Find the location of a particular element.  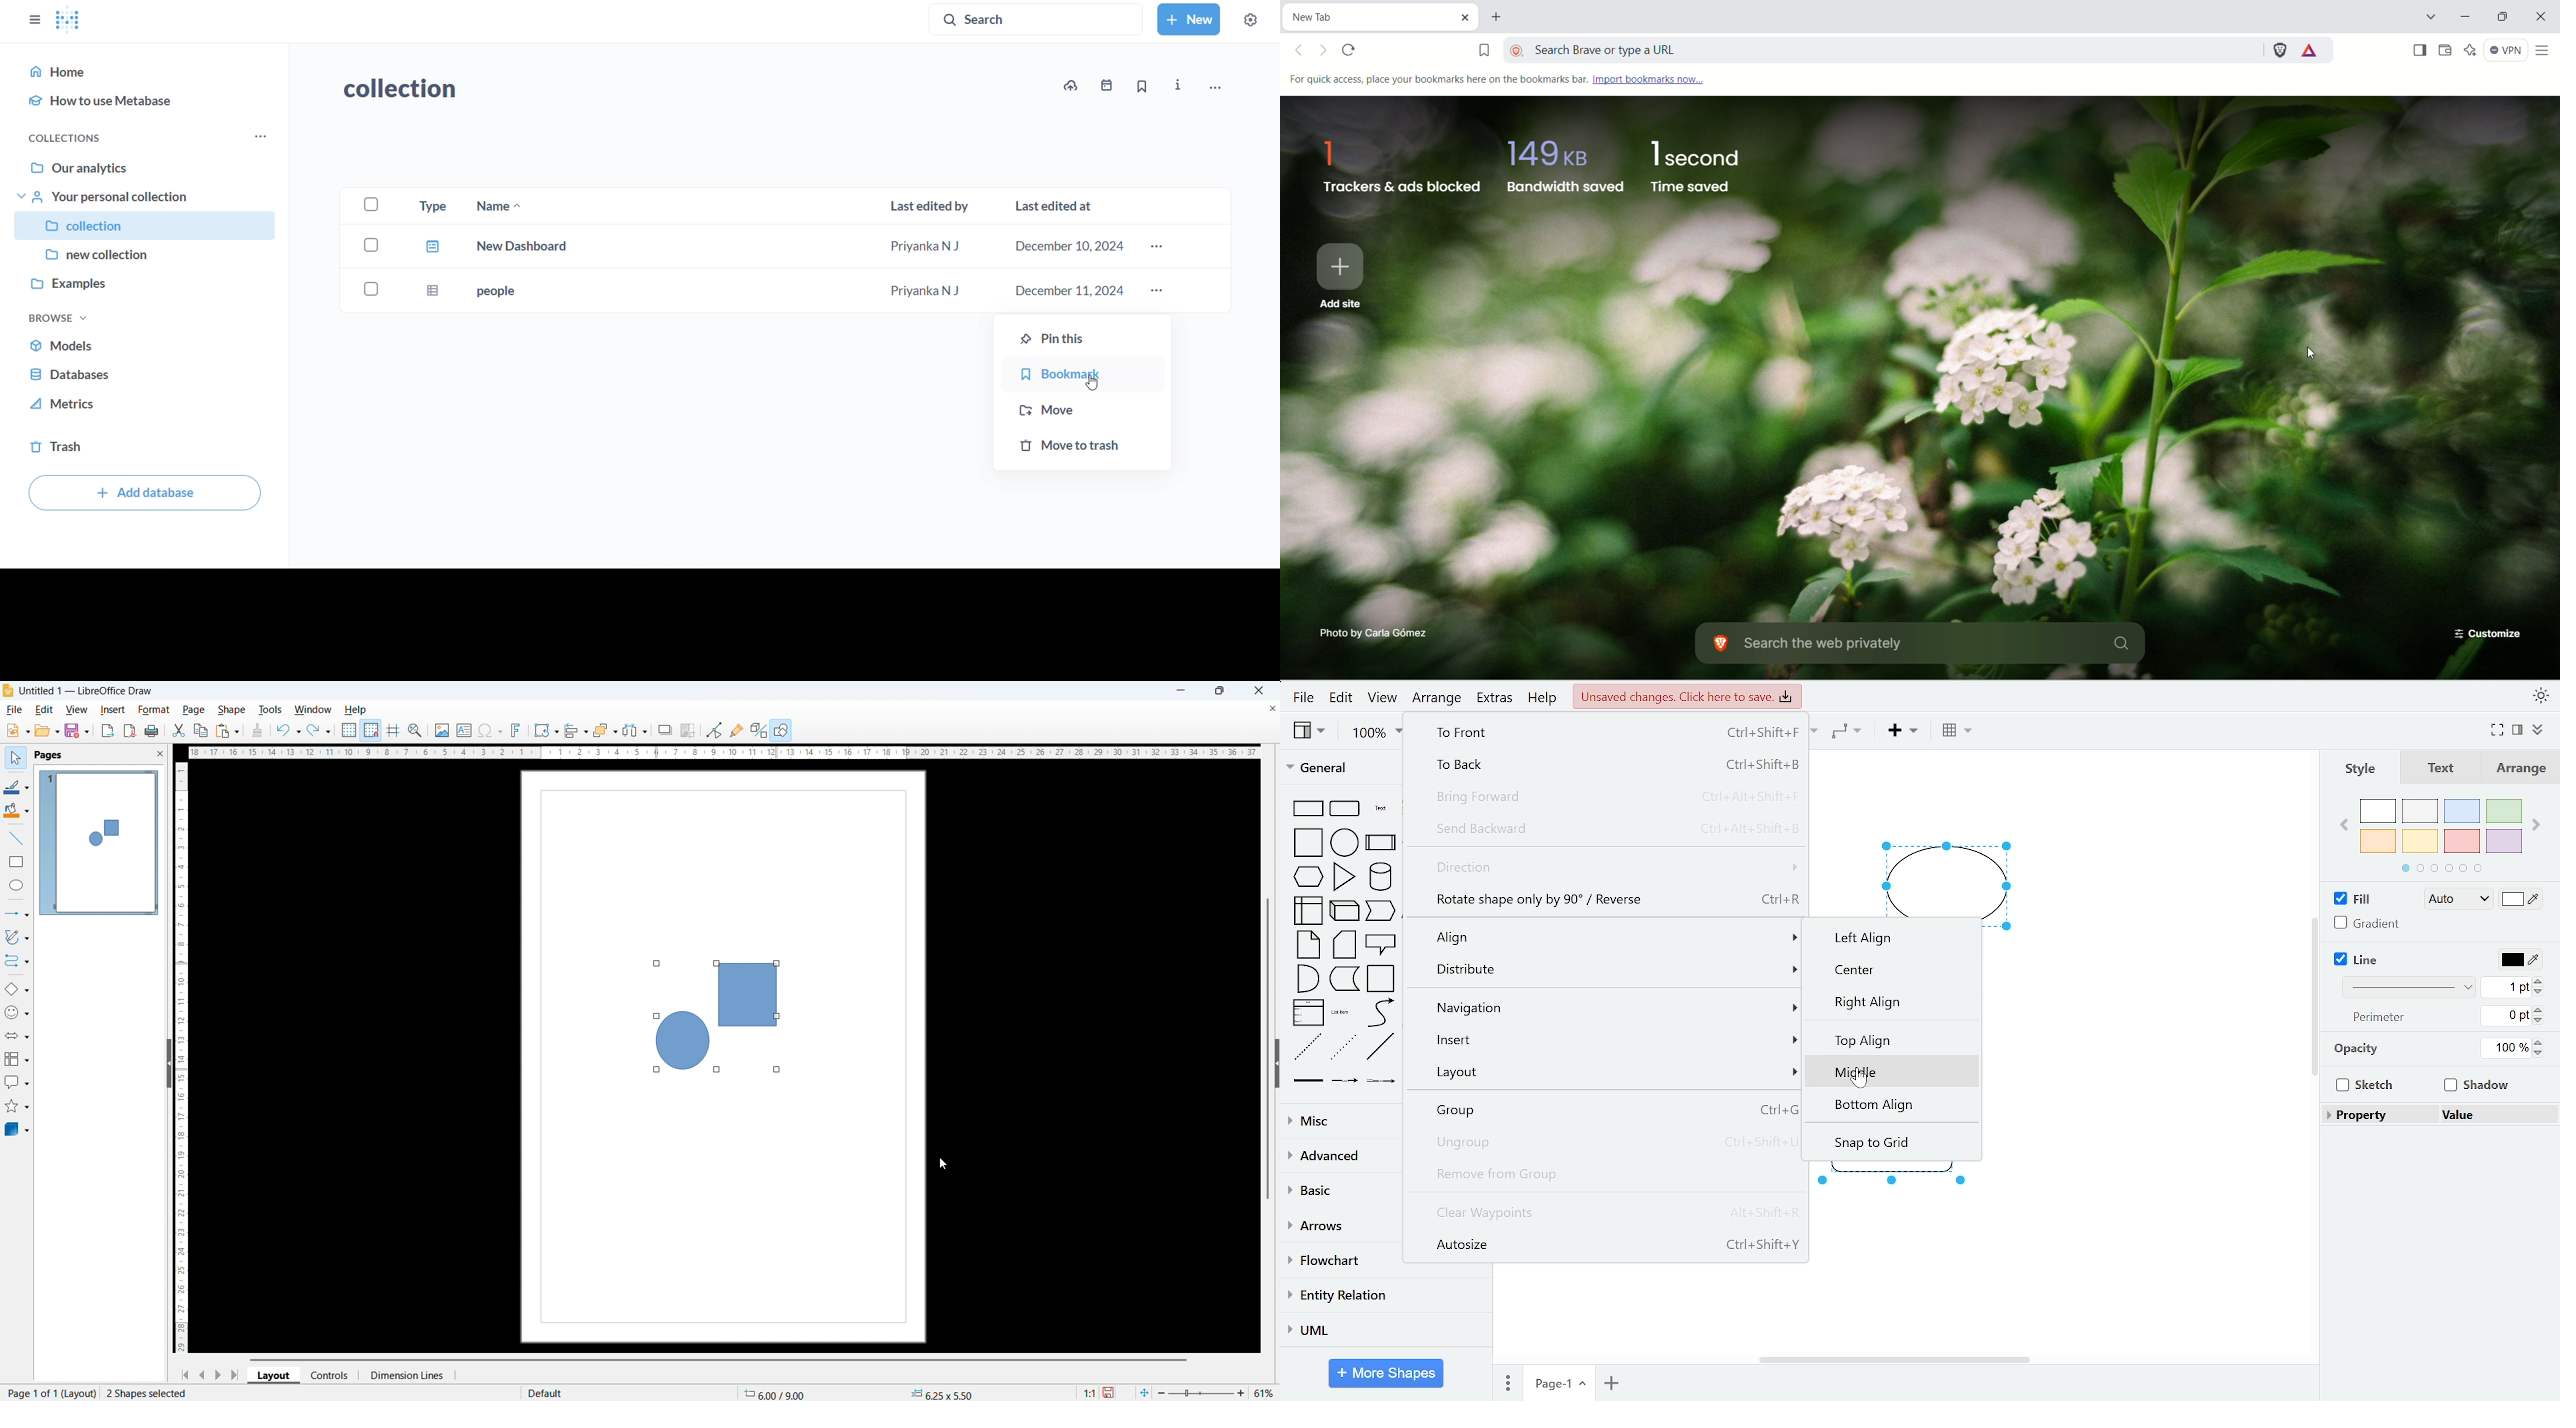

upload to collection is located at coordinates (1071, 87).